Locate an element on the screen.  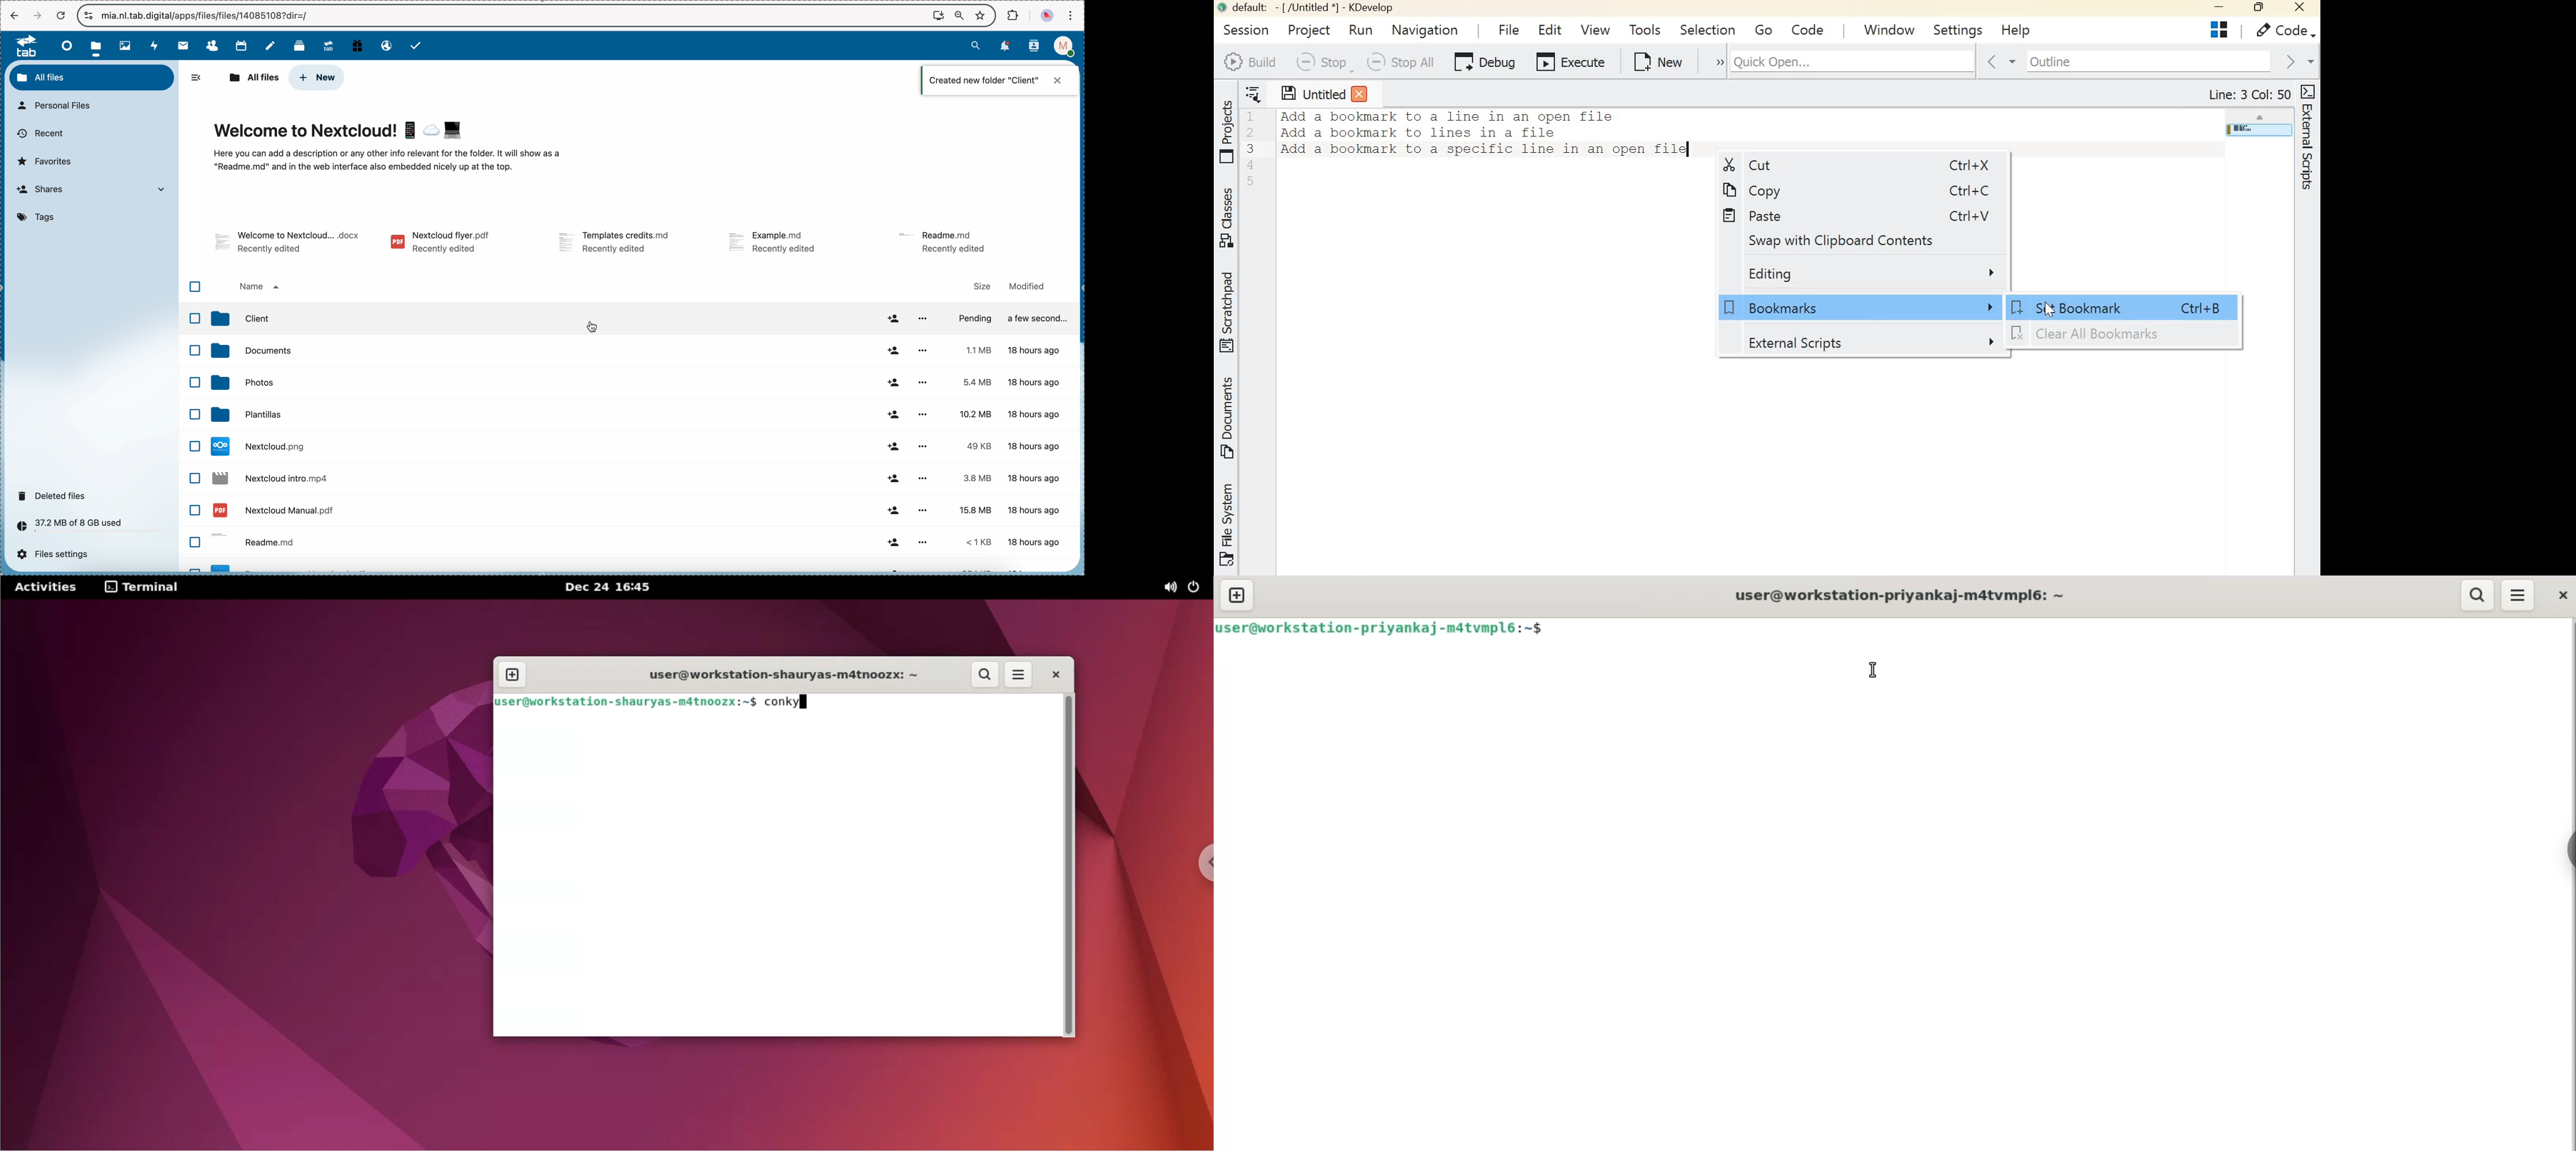
share is located at coordinates (893, 318).